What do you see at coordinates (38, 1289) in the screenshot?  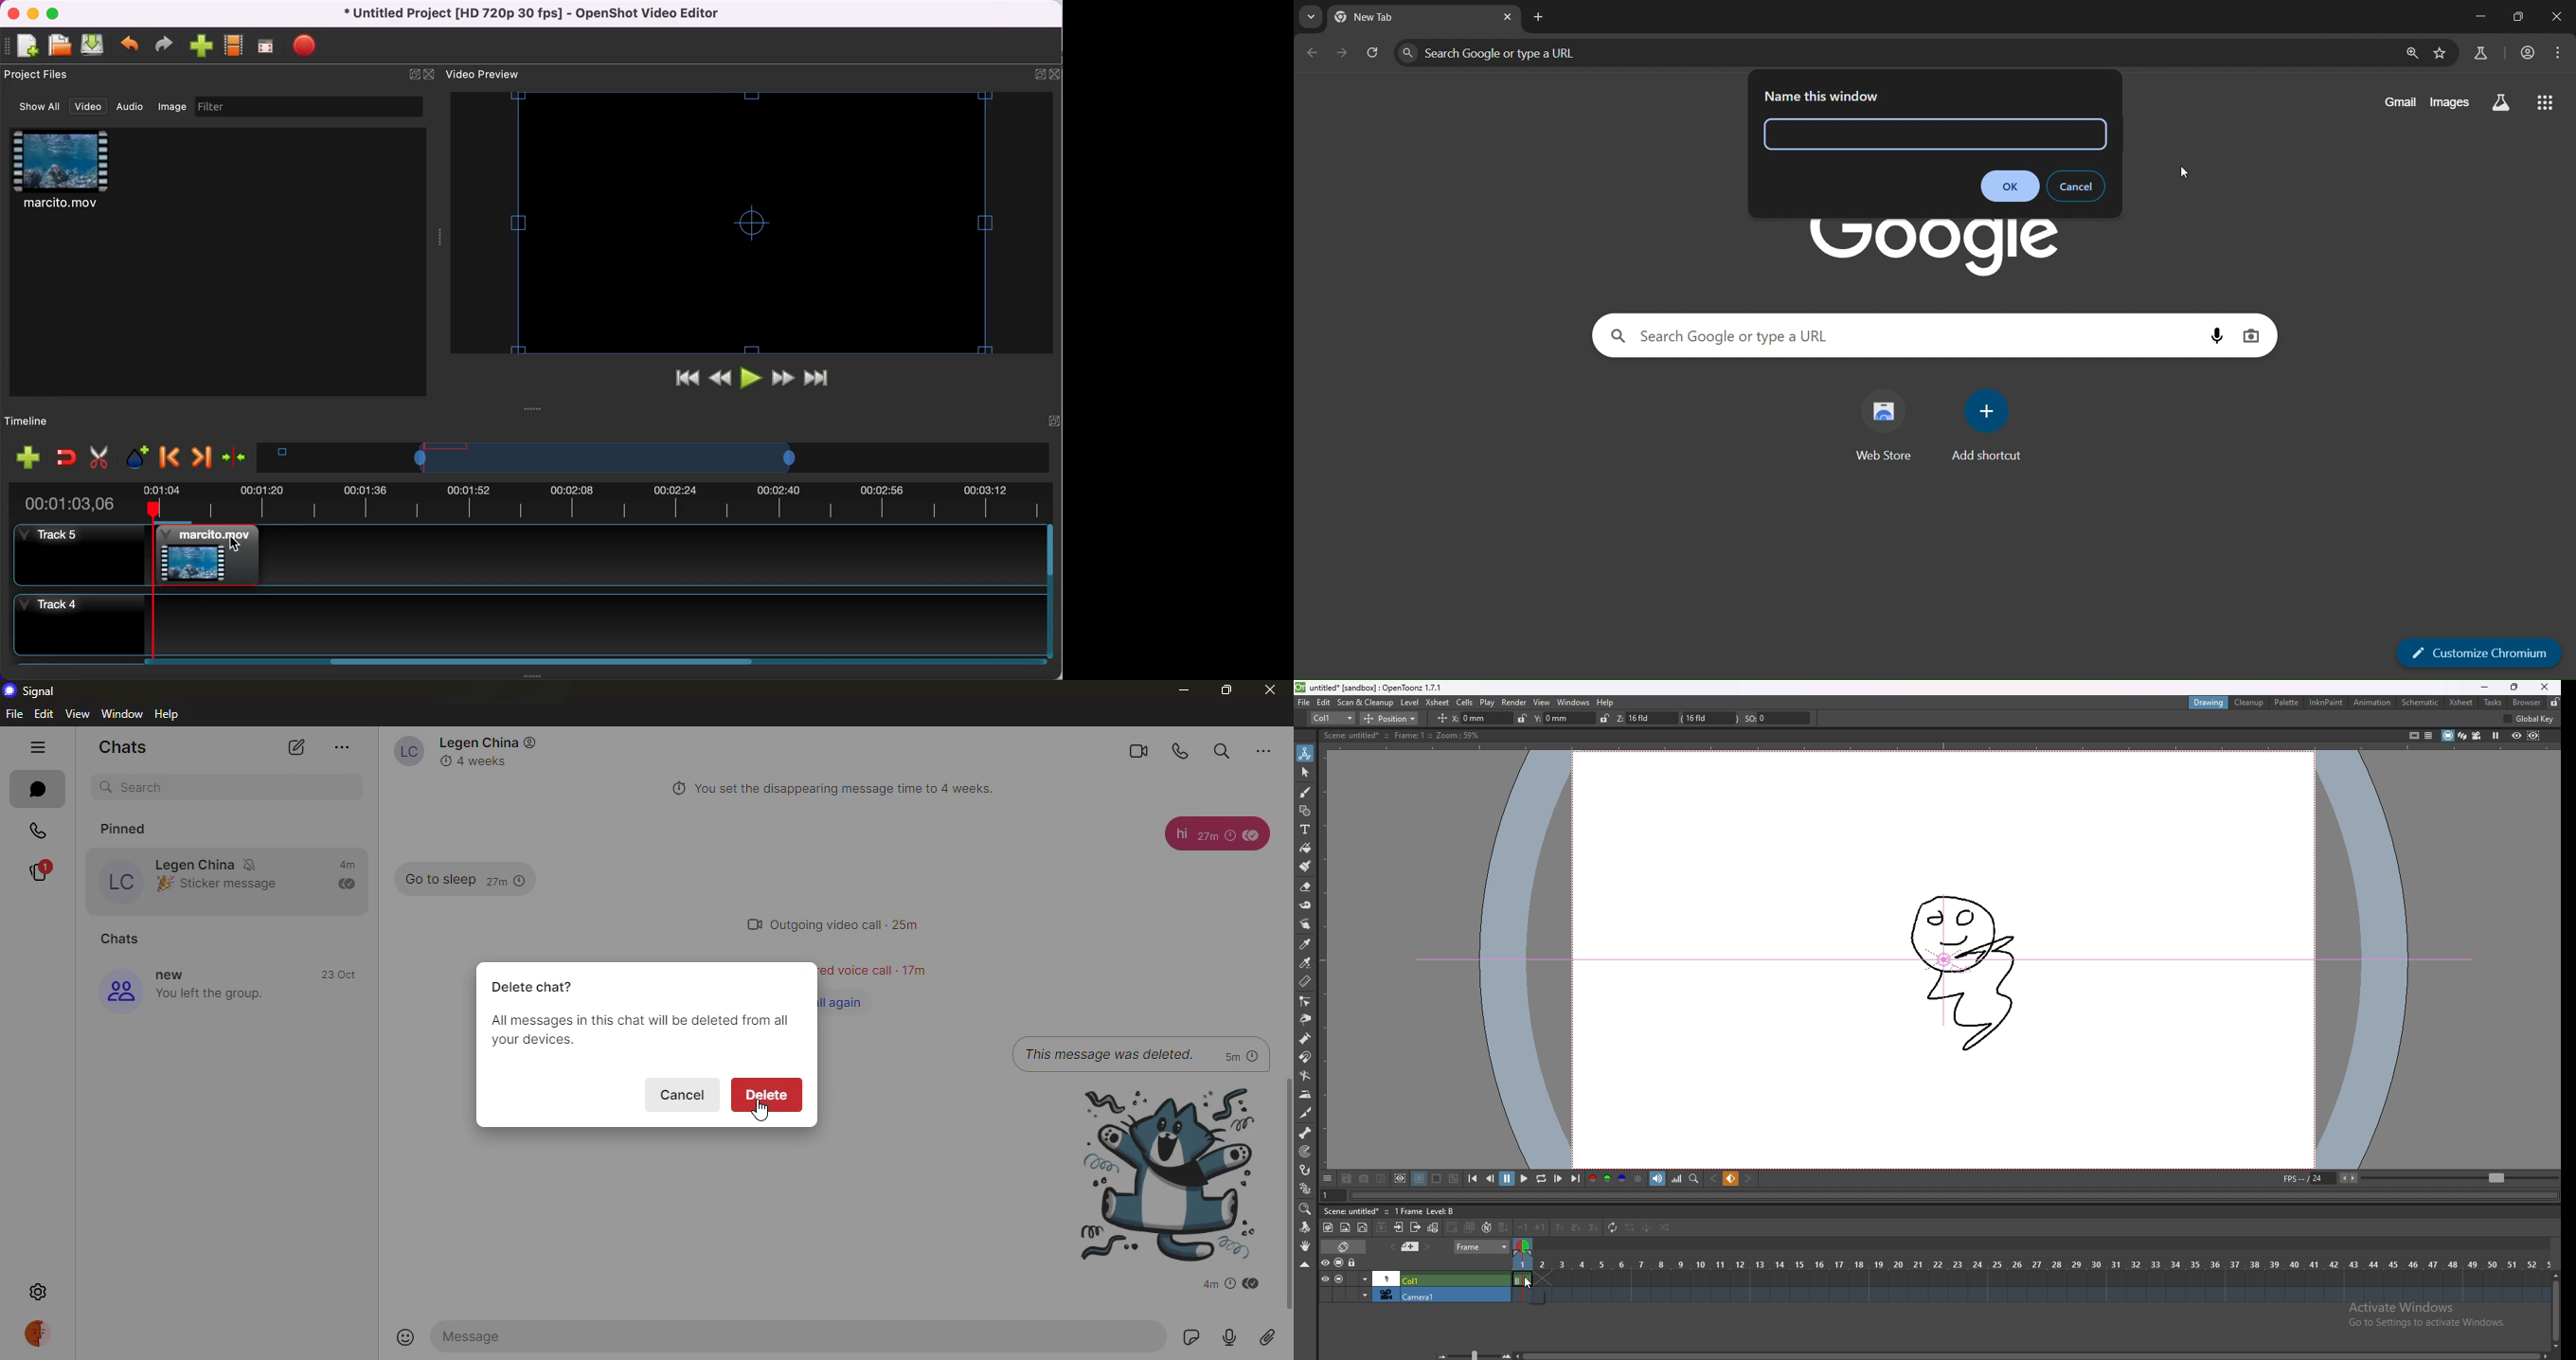 I see `settings` at bounding box center [38, 1289].